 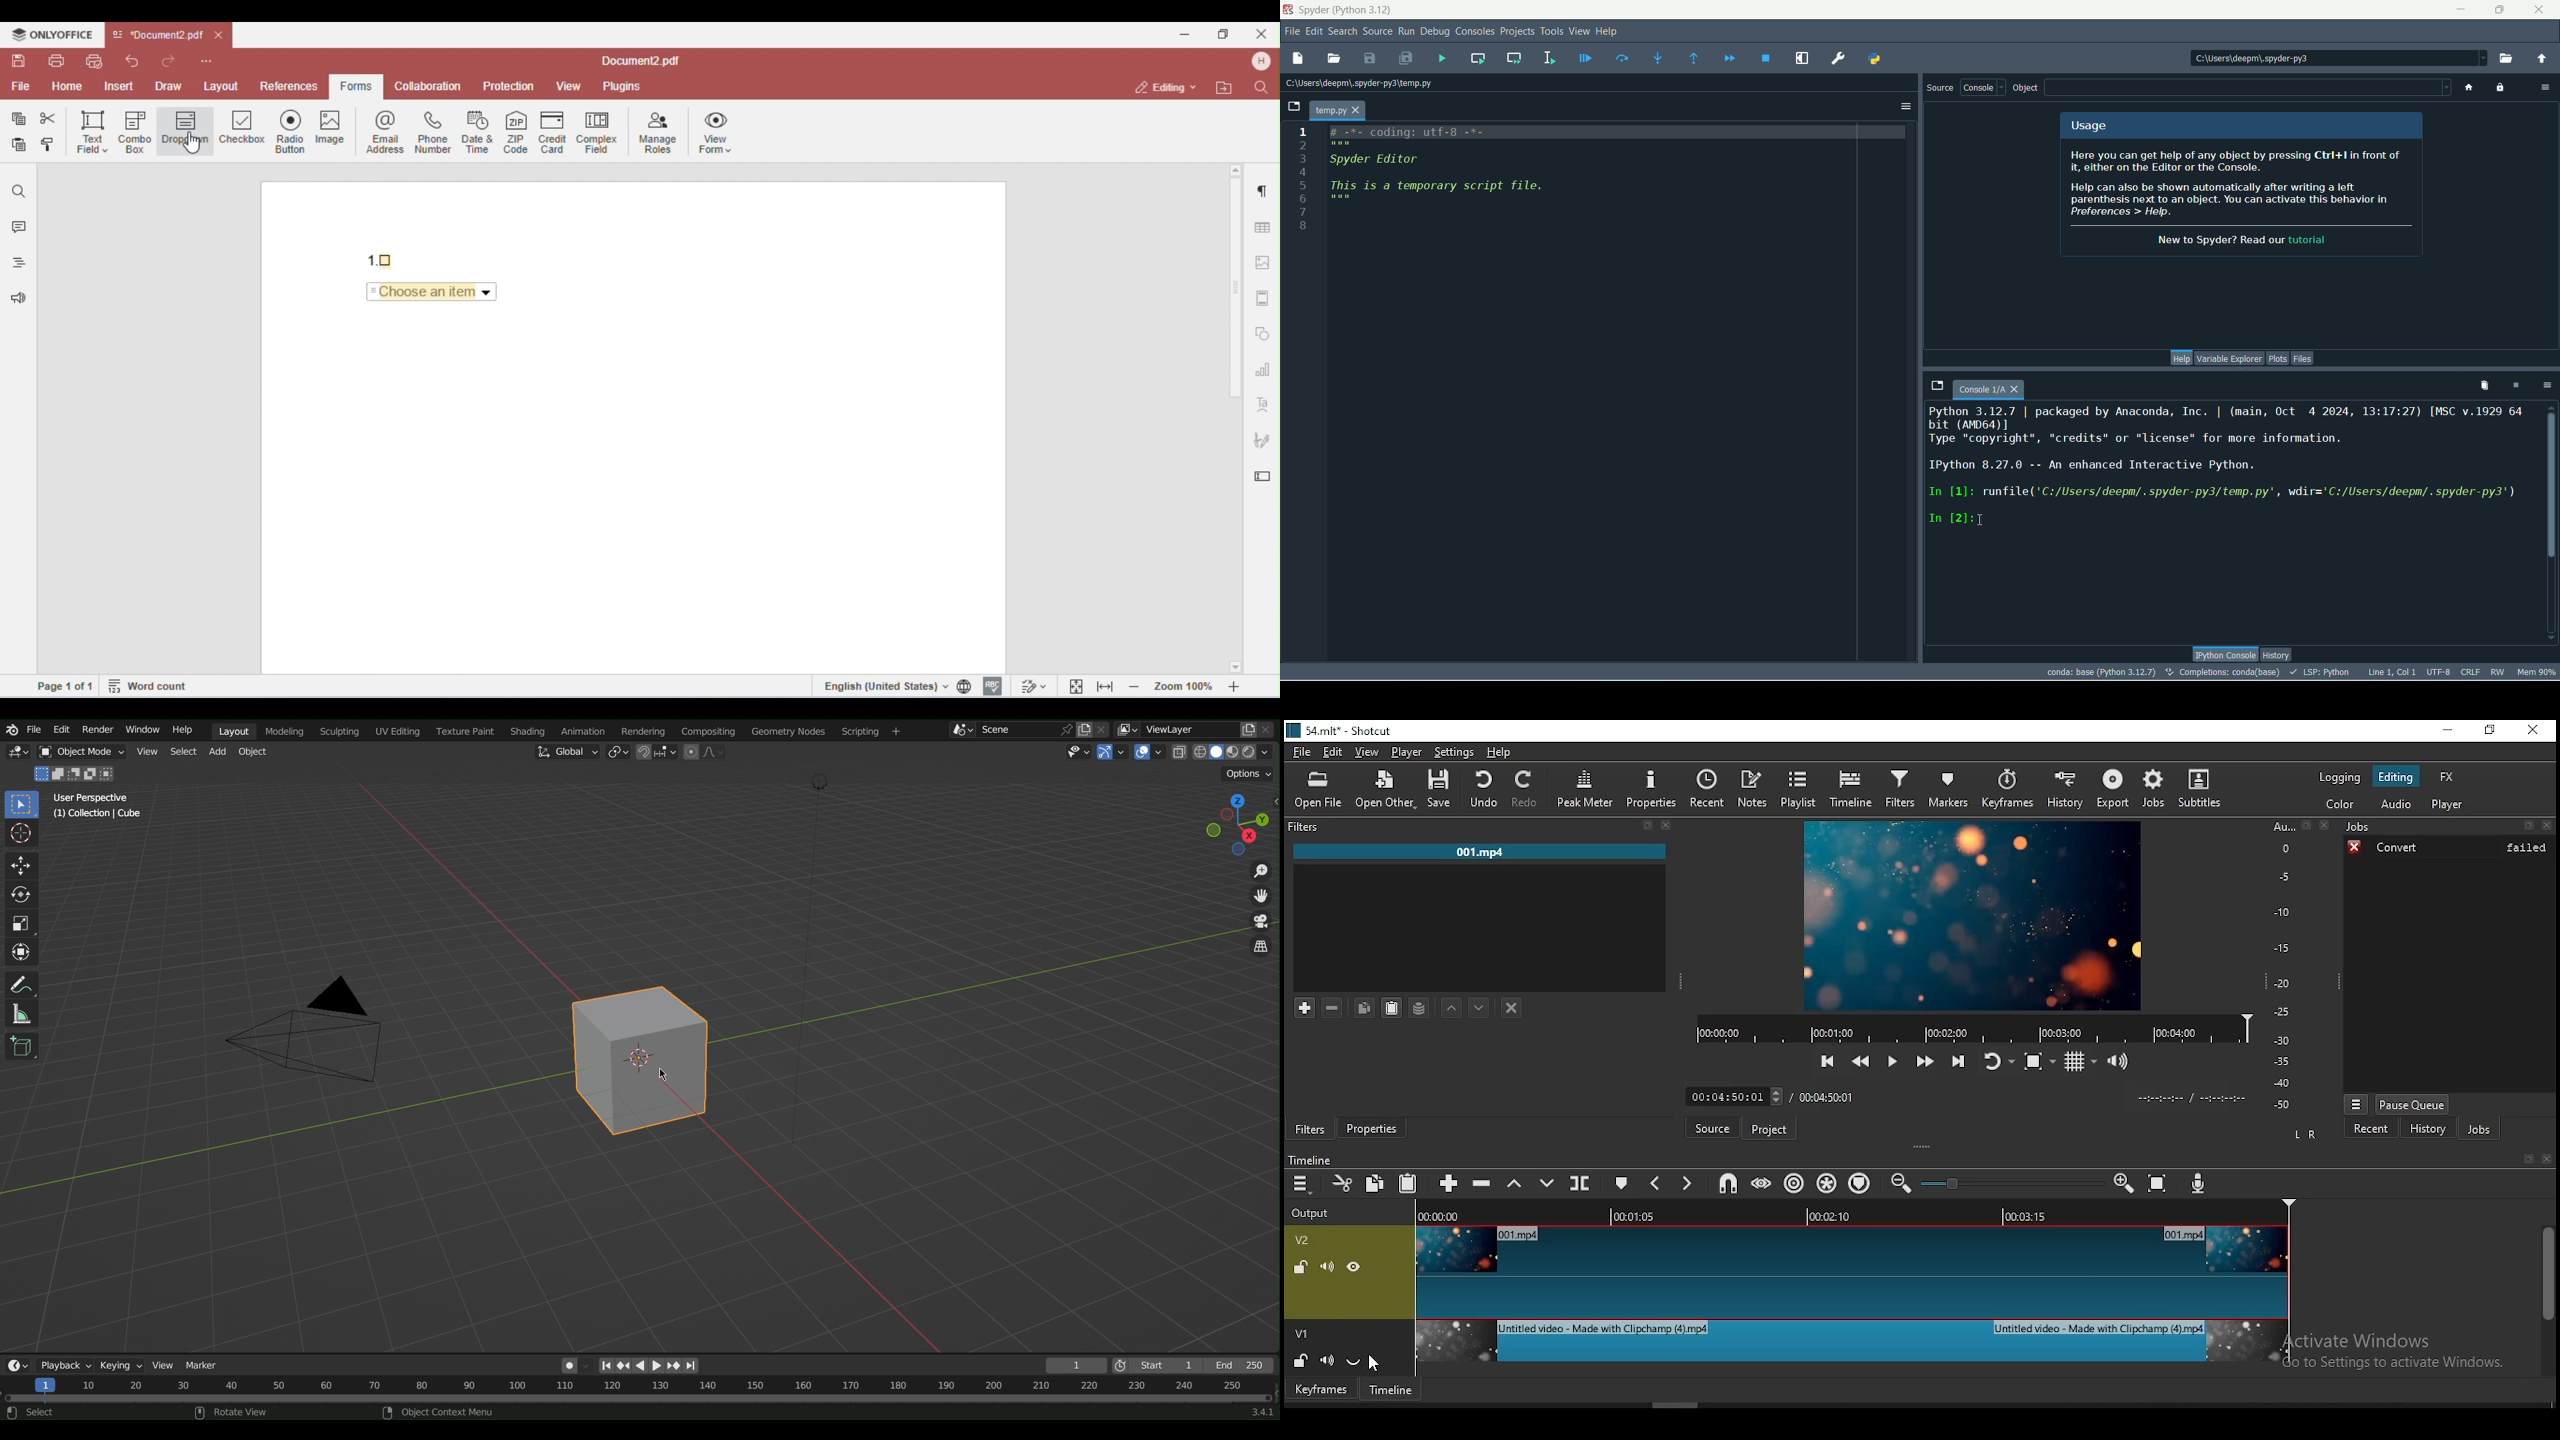 I want to click on plots, so click(x=2278, y=359).